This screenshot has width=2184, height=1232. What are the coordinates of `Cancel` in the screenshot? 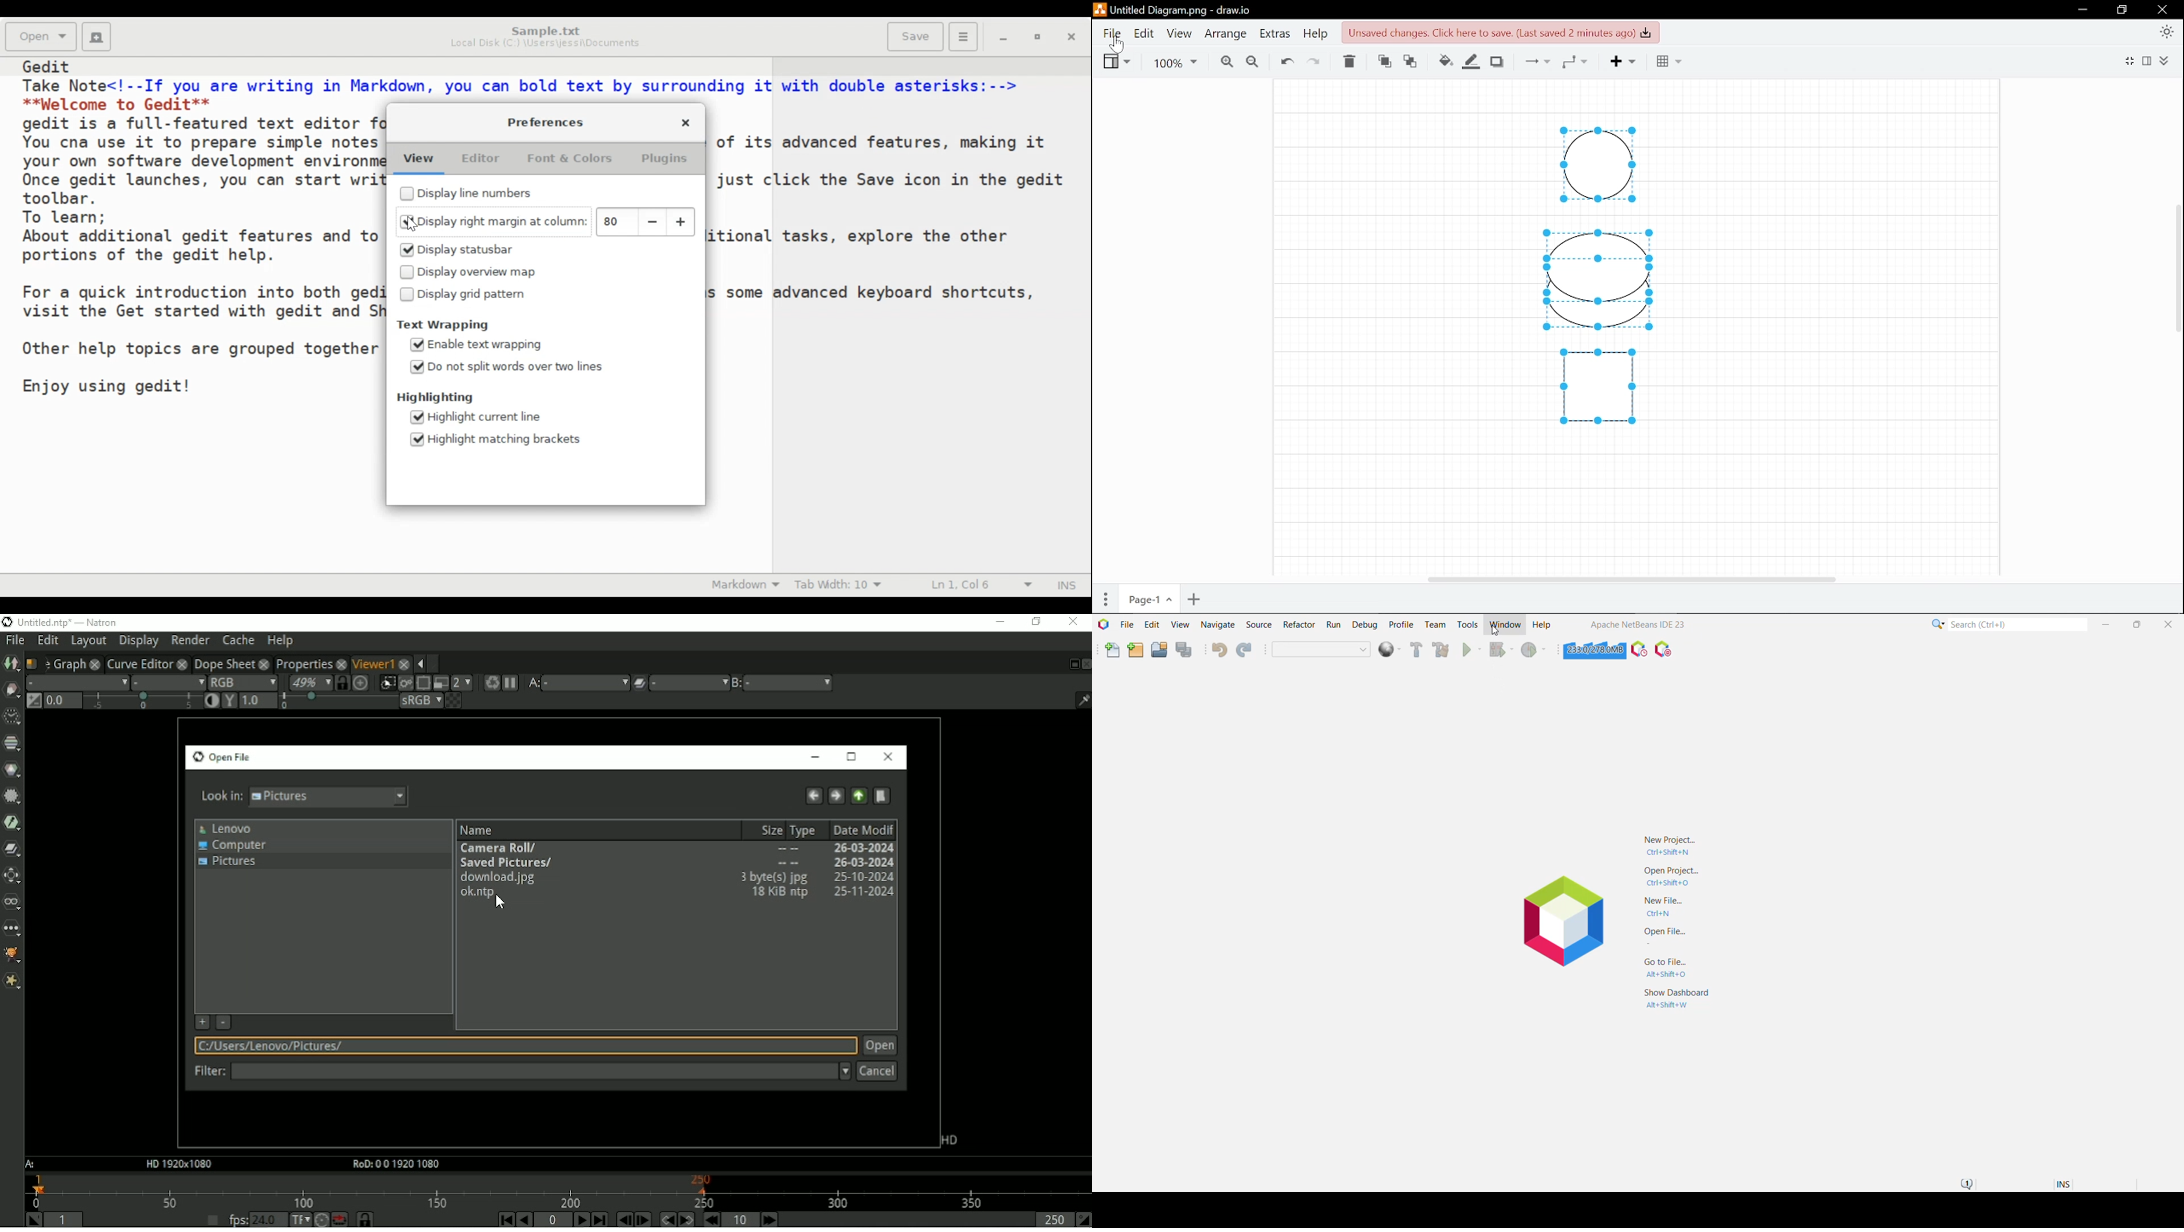 It's located at (877, 1072).